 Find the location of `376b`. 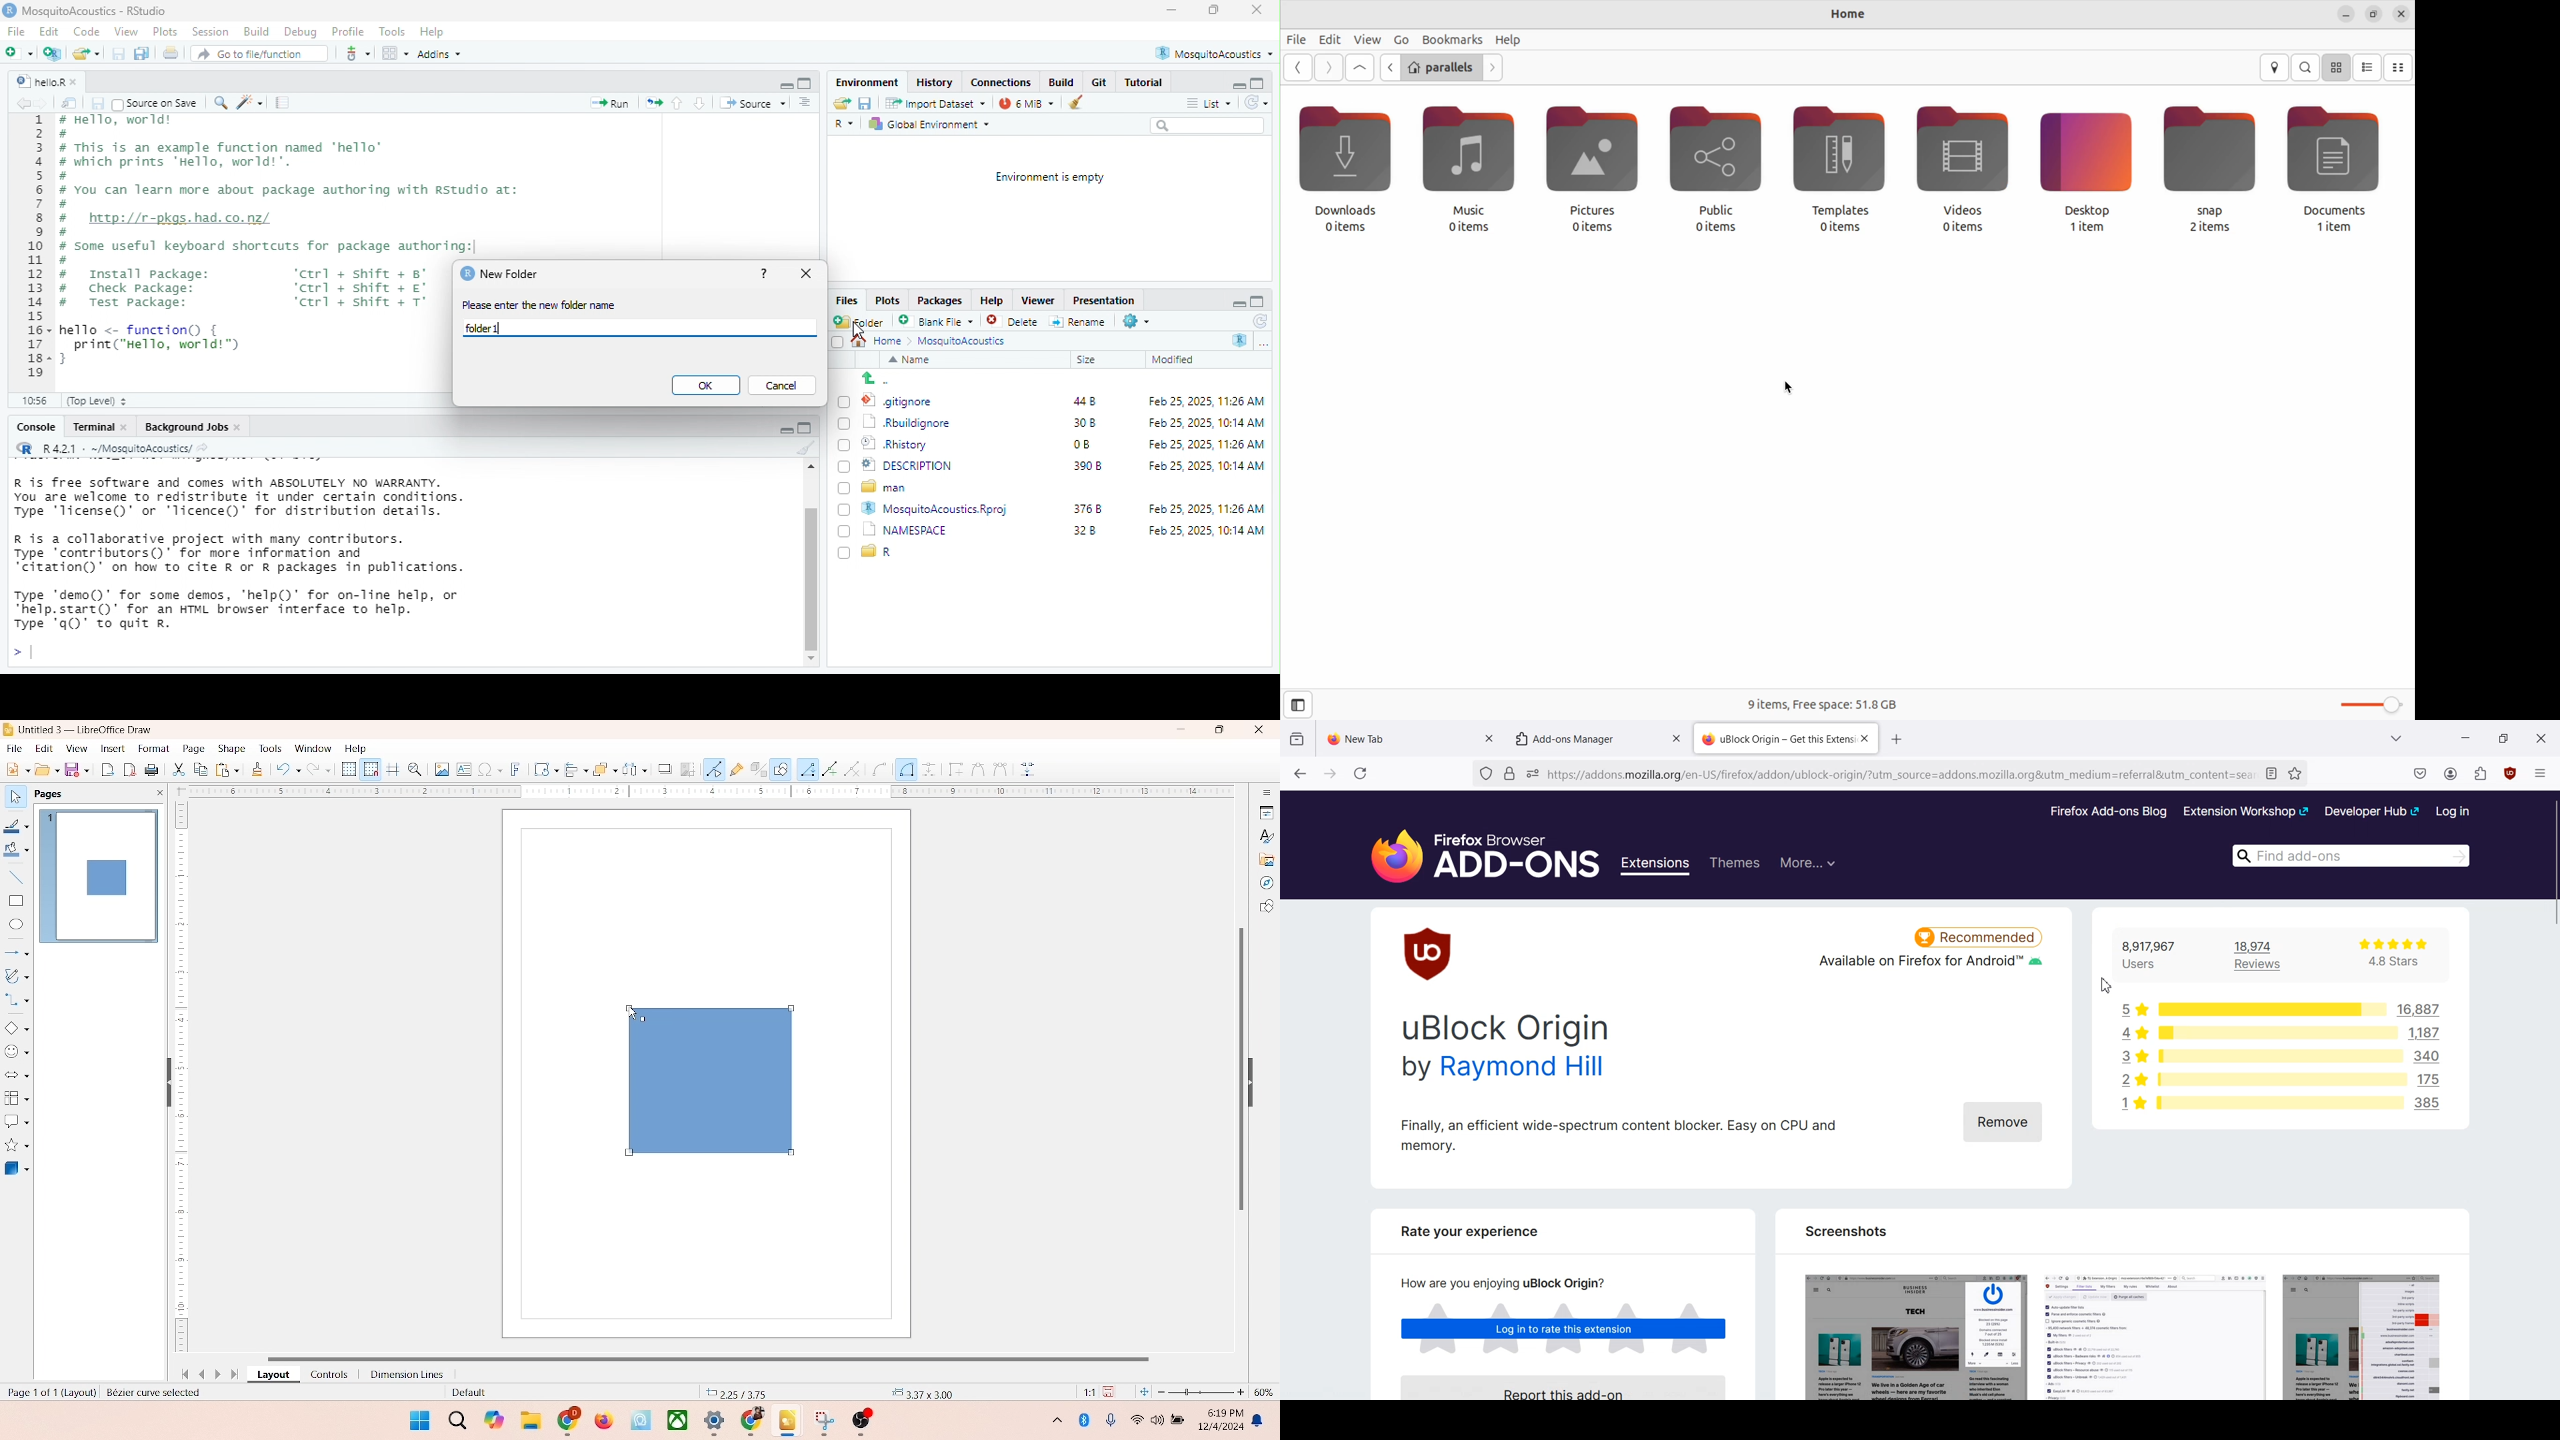

376b is located at coordinates (1089, 508).